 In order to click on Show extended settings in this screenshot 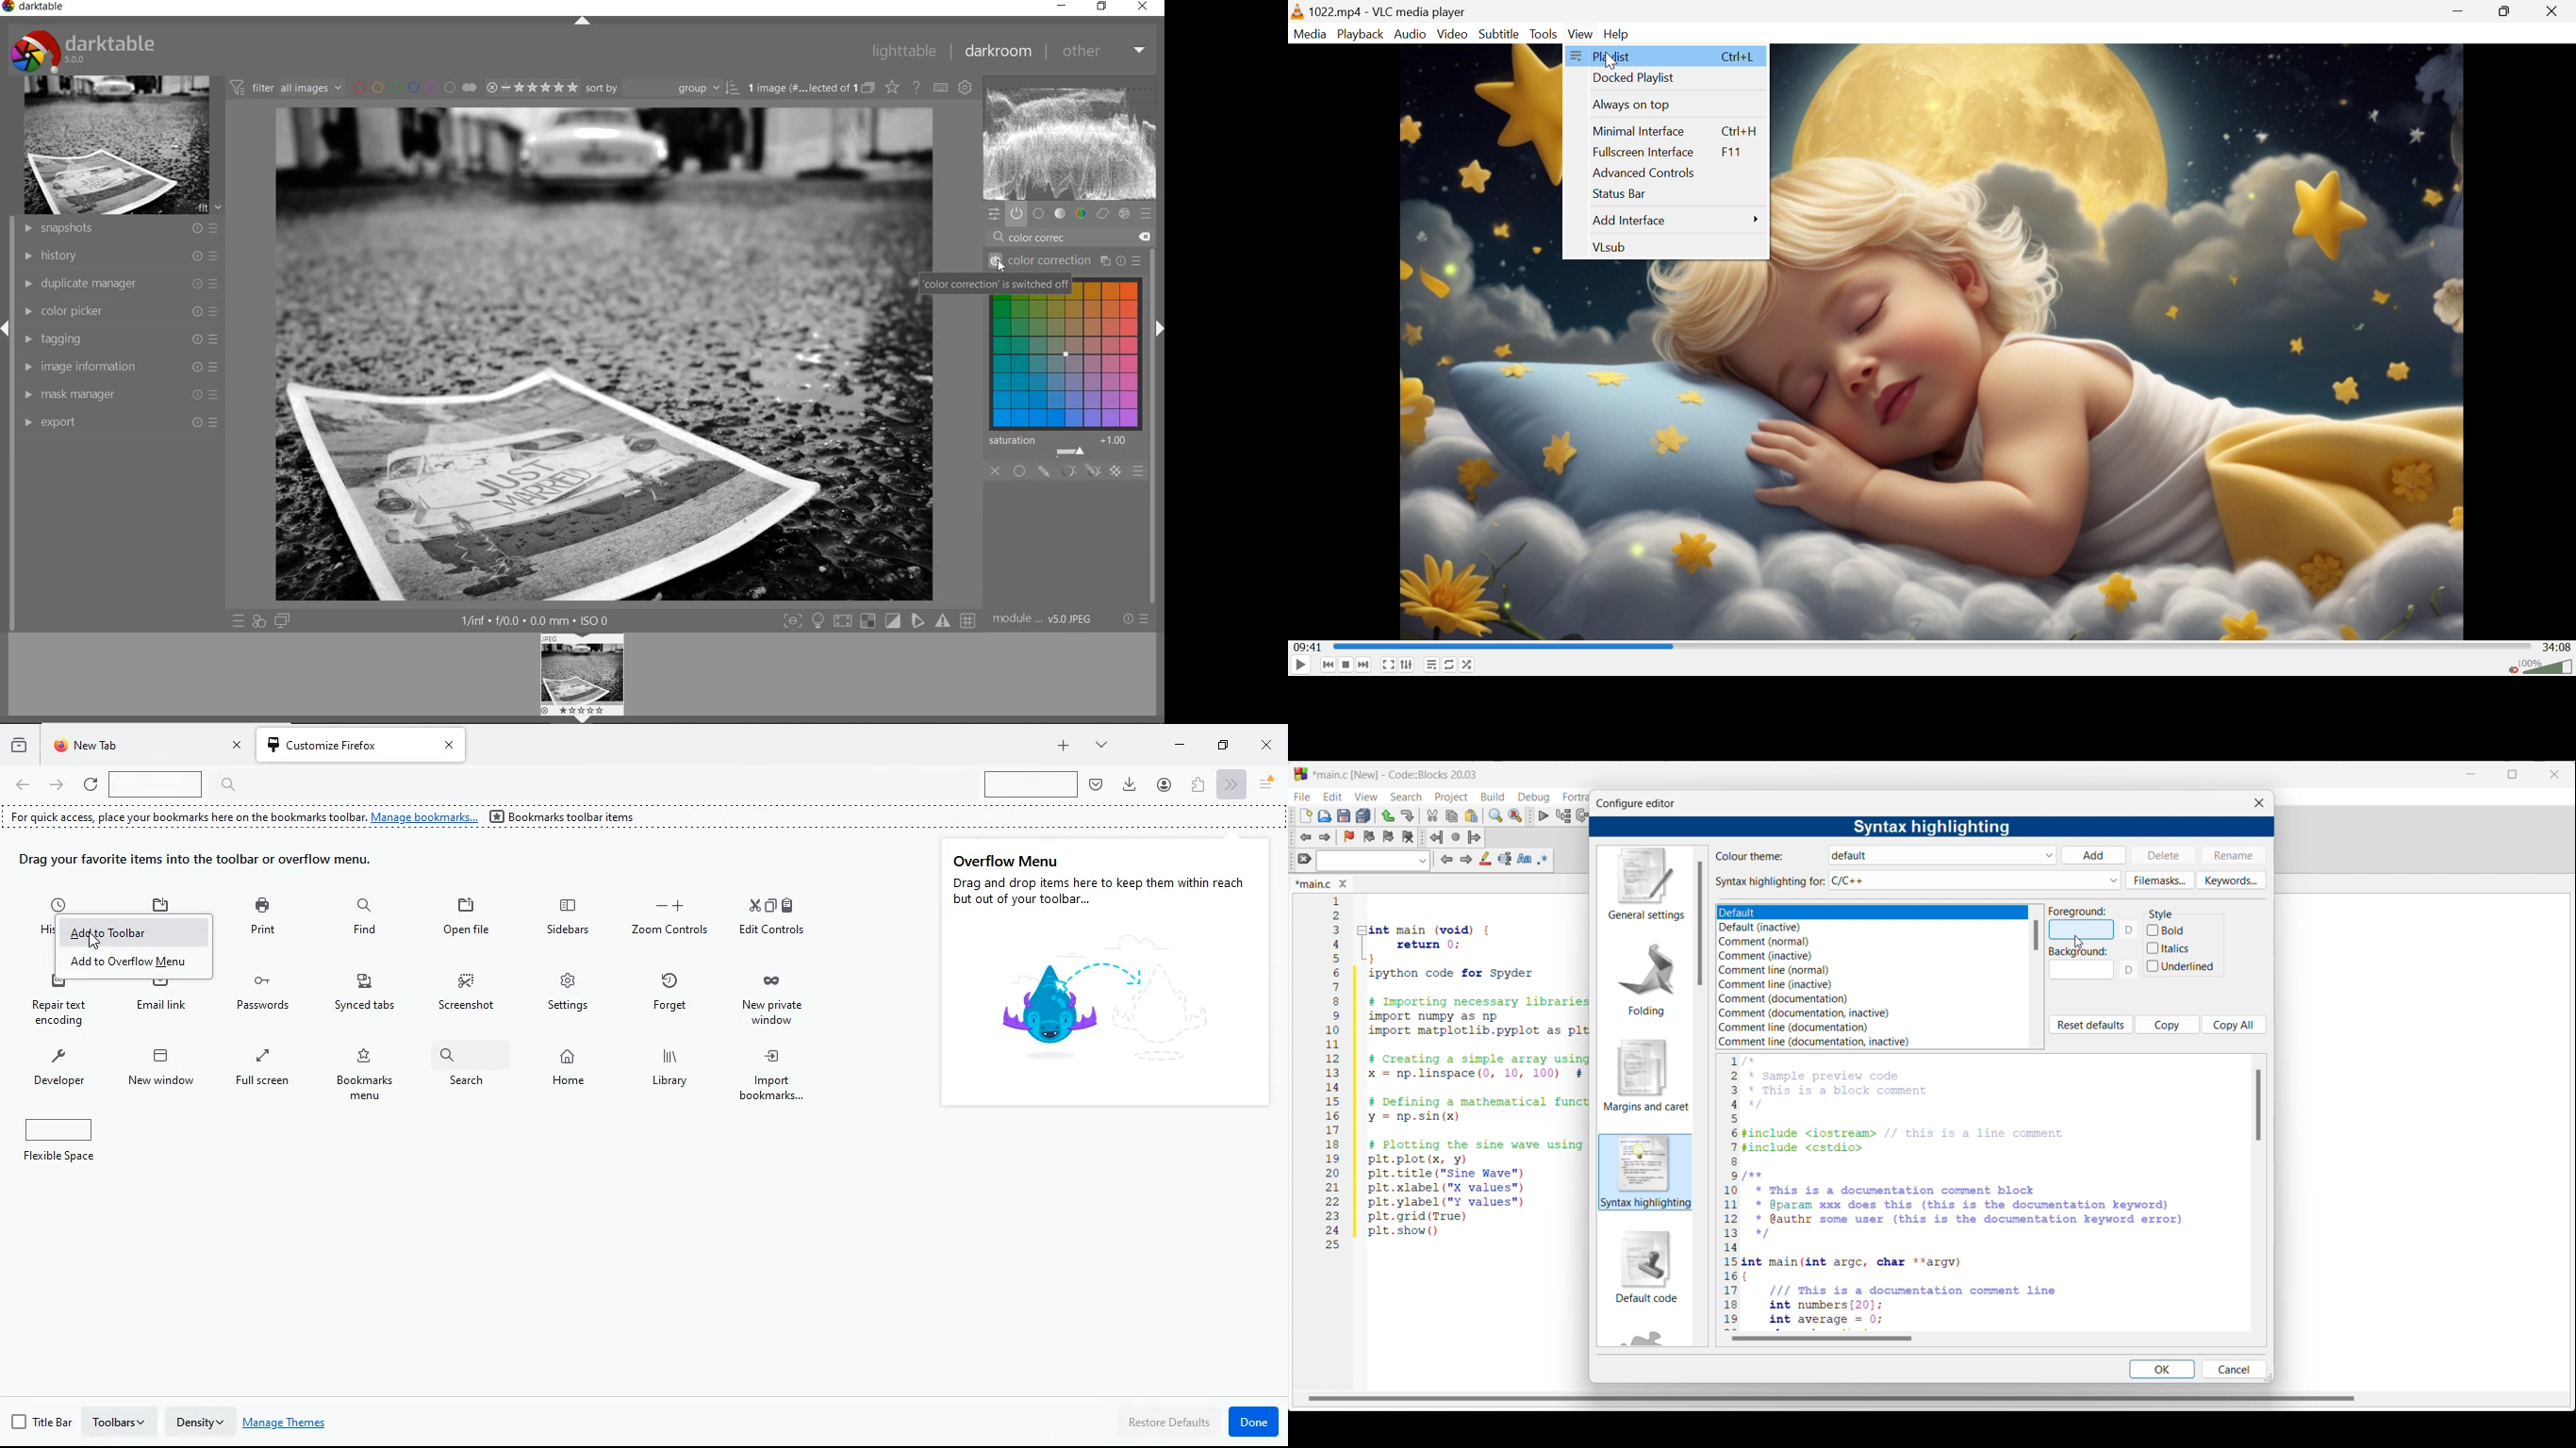, I will do `click(1409, 665)`.